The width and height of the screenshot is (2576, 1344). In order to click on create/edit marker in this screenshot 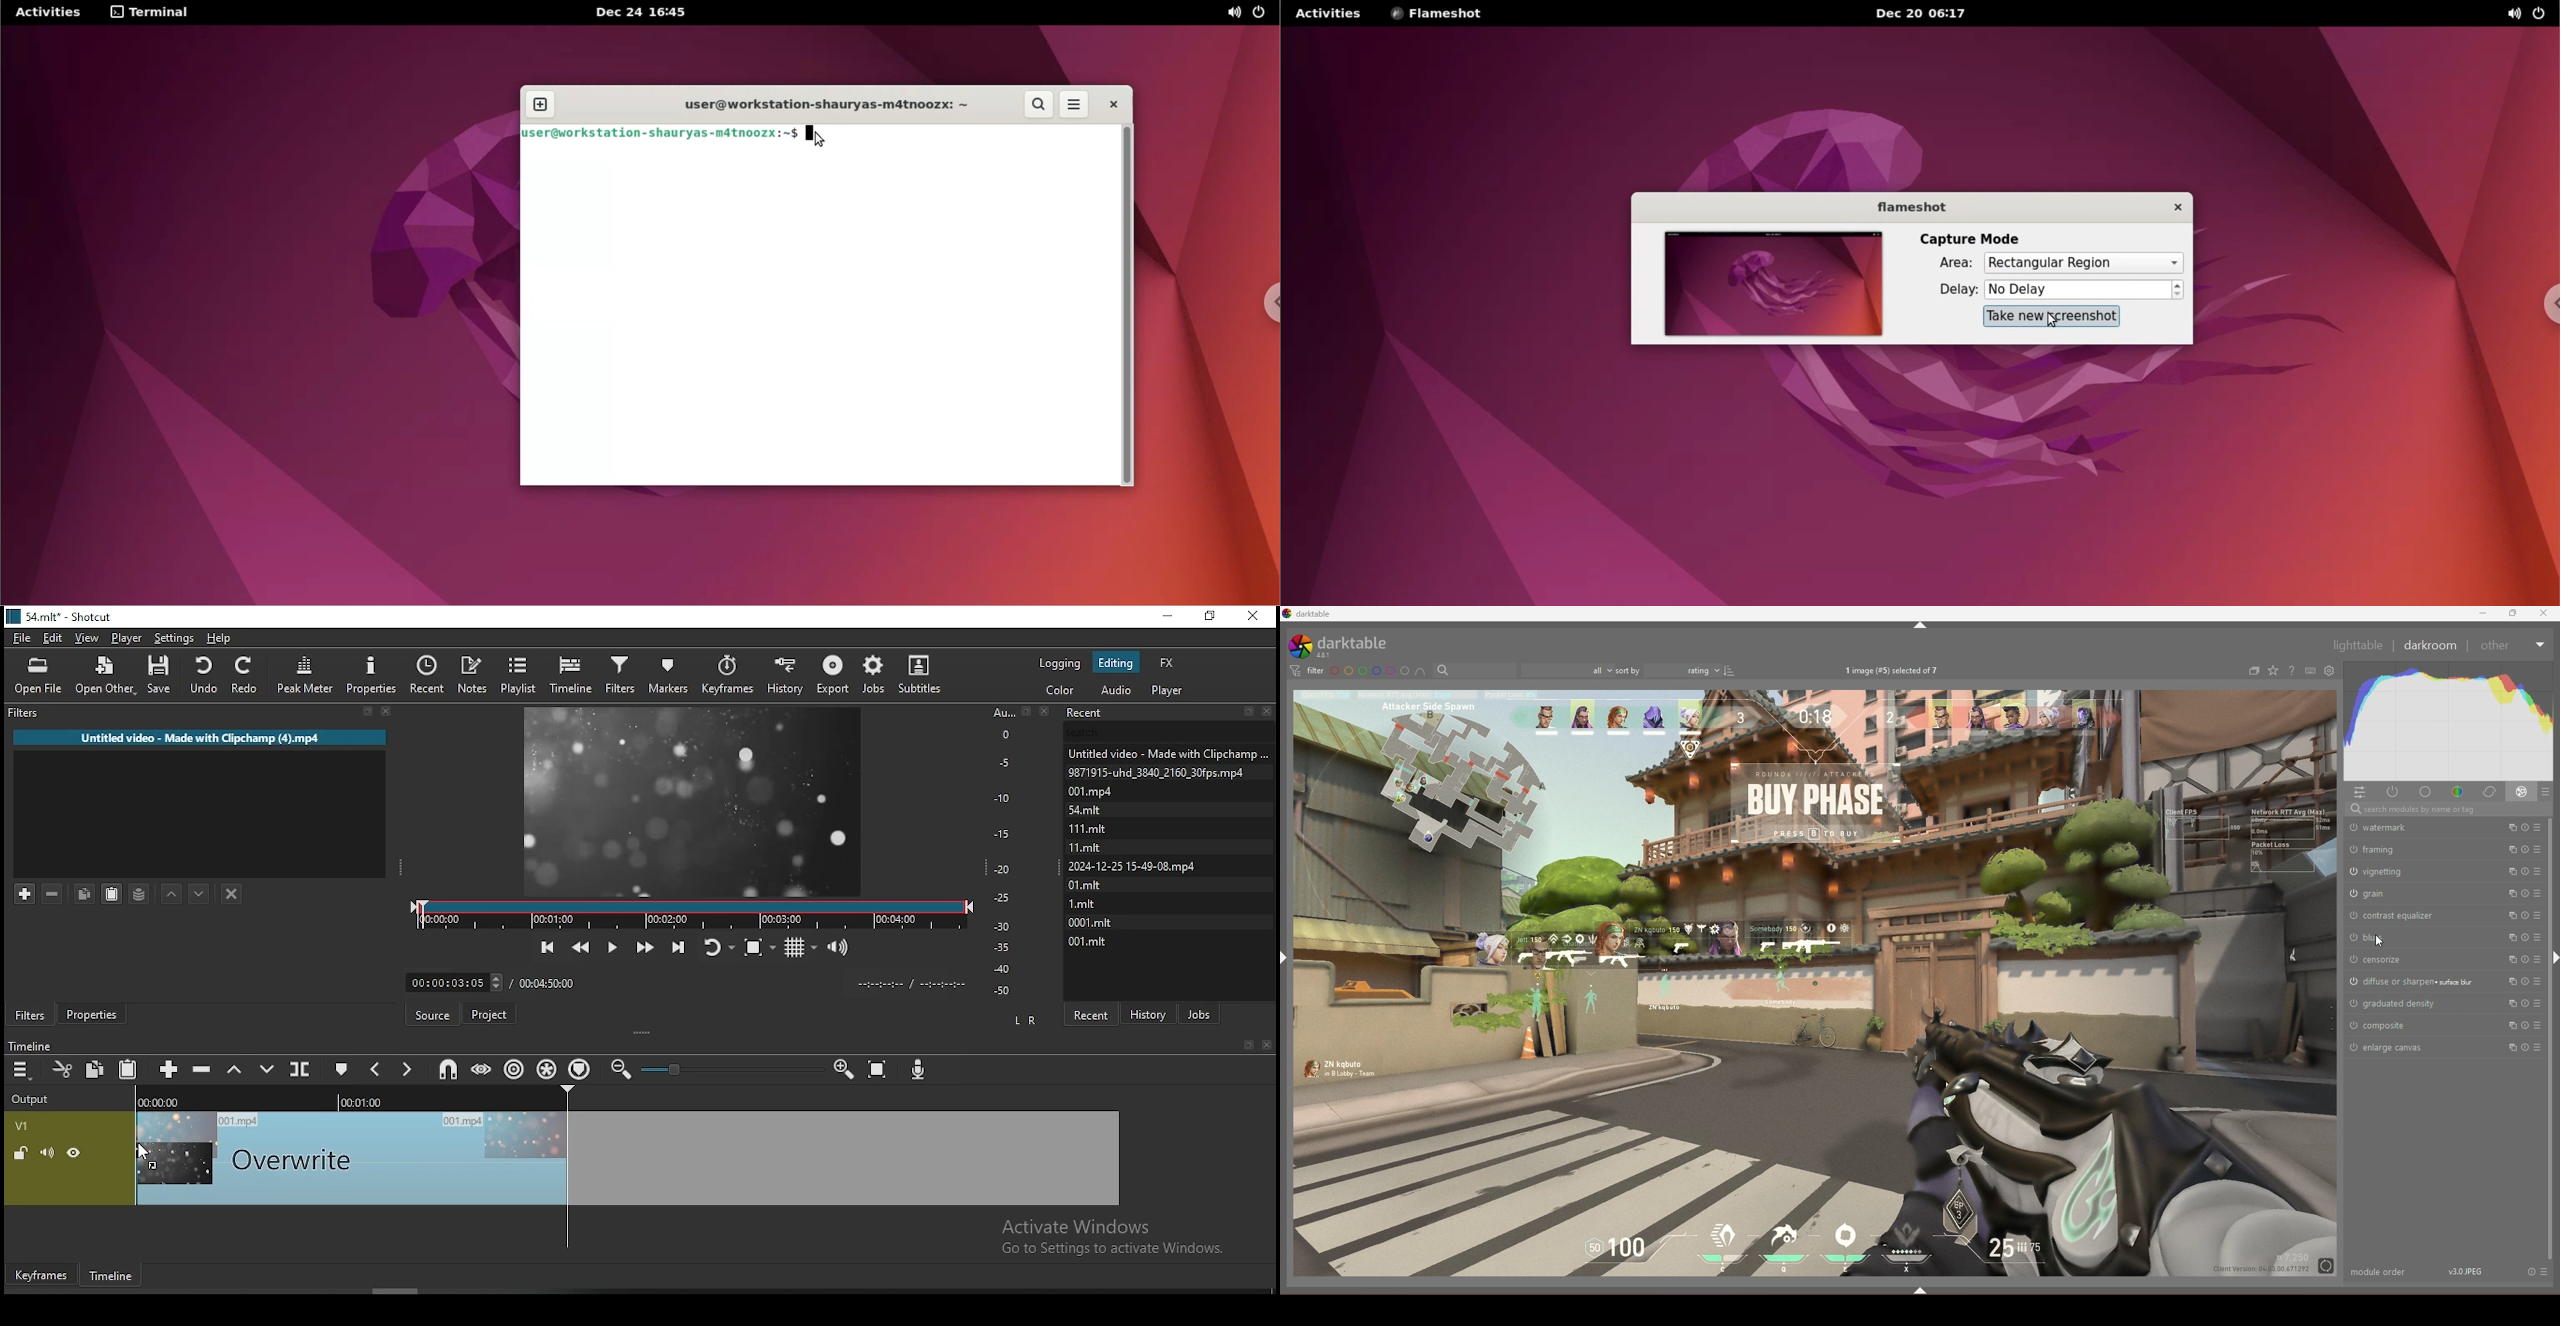, I will do `click(345, 1070)`.